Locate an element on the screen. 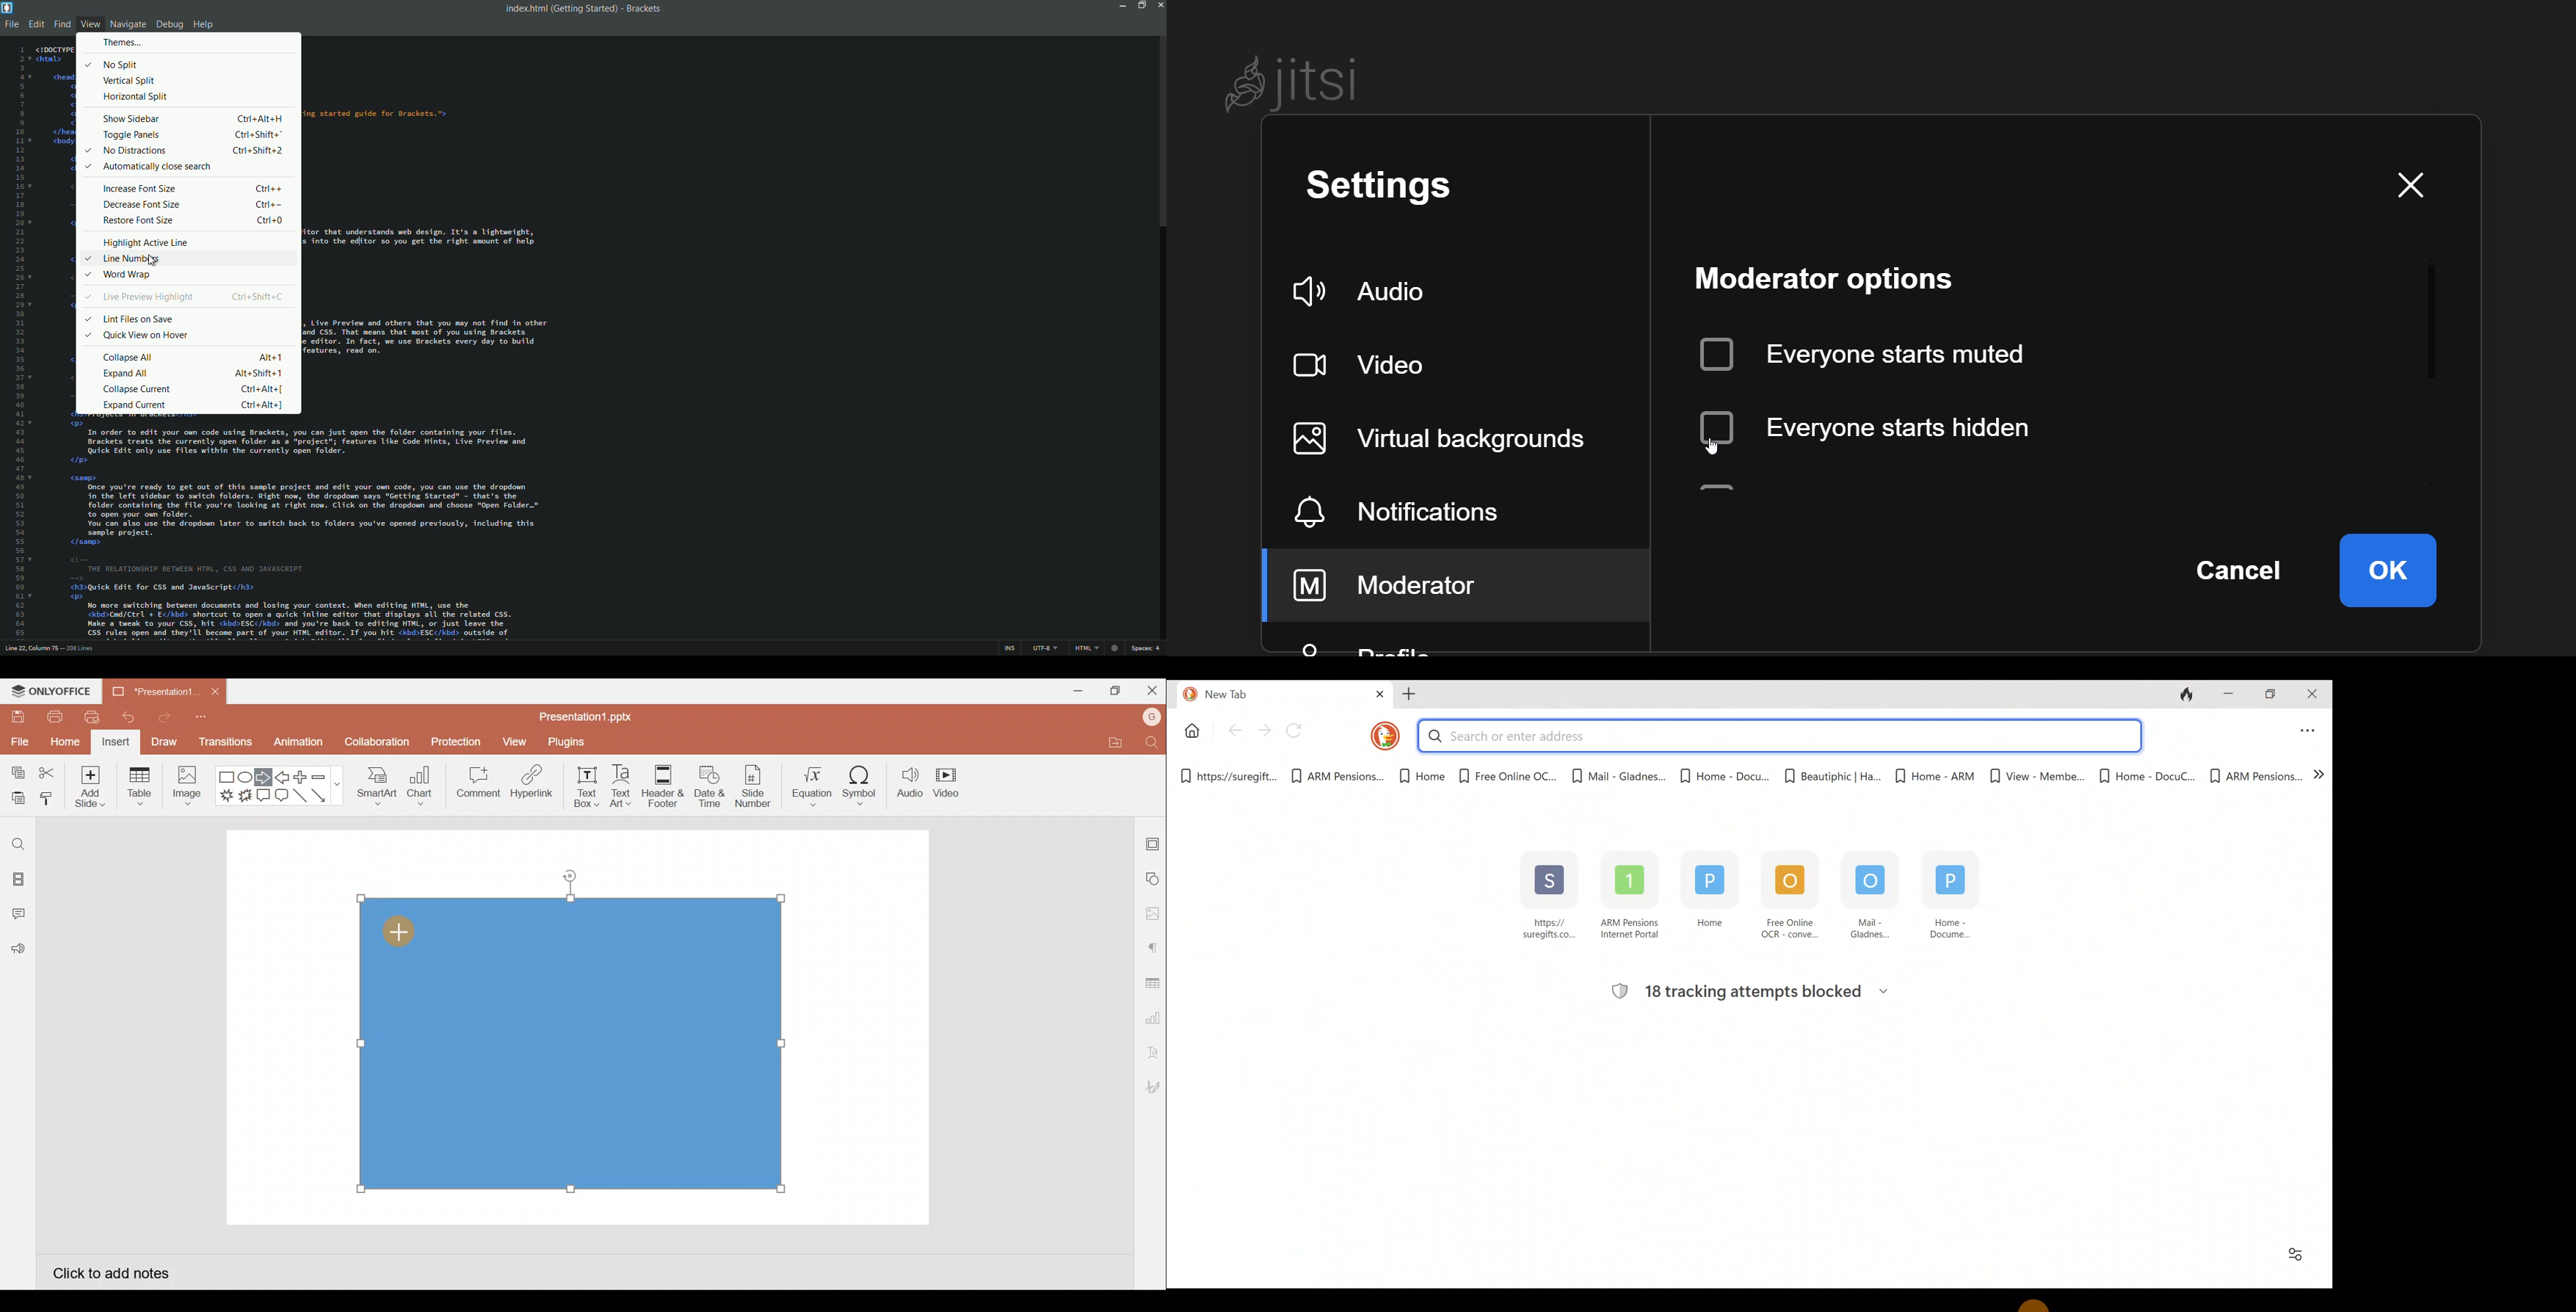 Image resolution: width=2576 pixels, height=1316 pixels. Free Online
OCR - conve... is located at coordinates (1783, 899).